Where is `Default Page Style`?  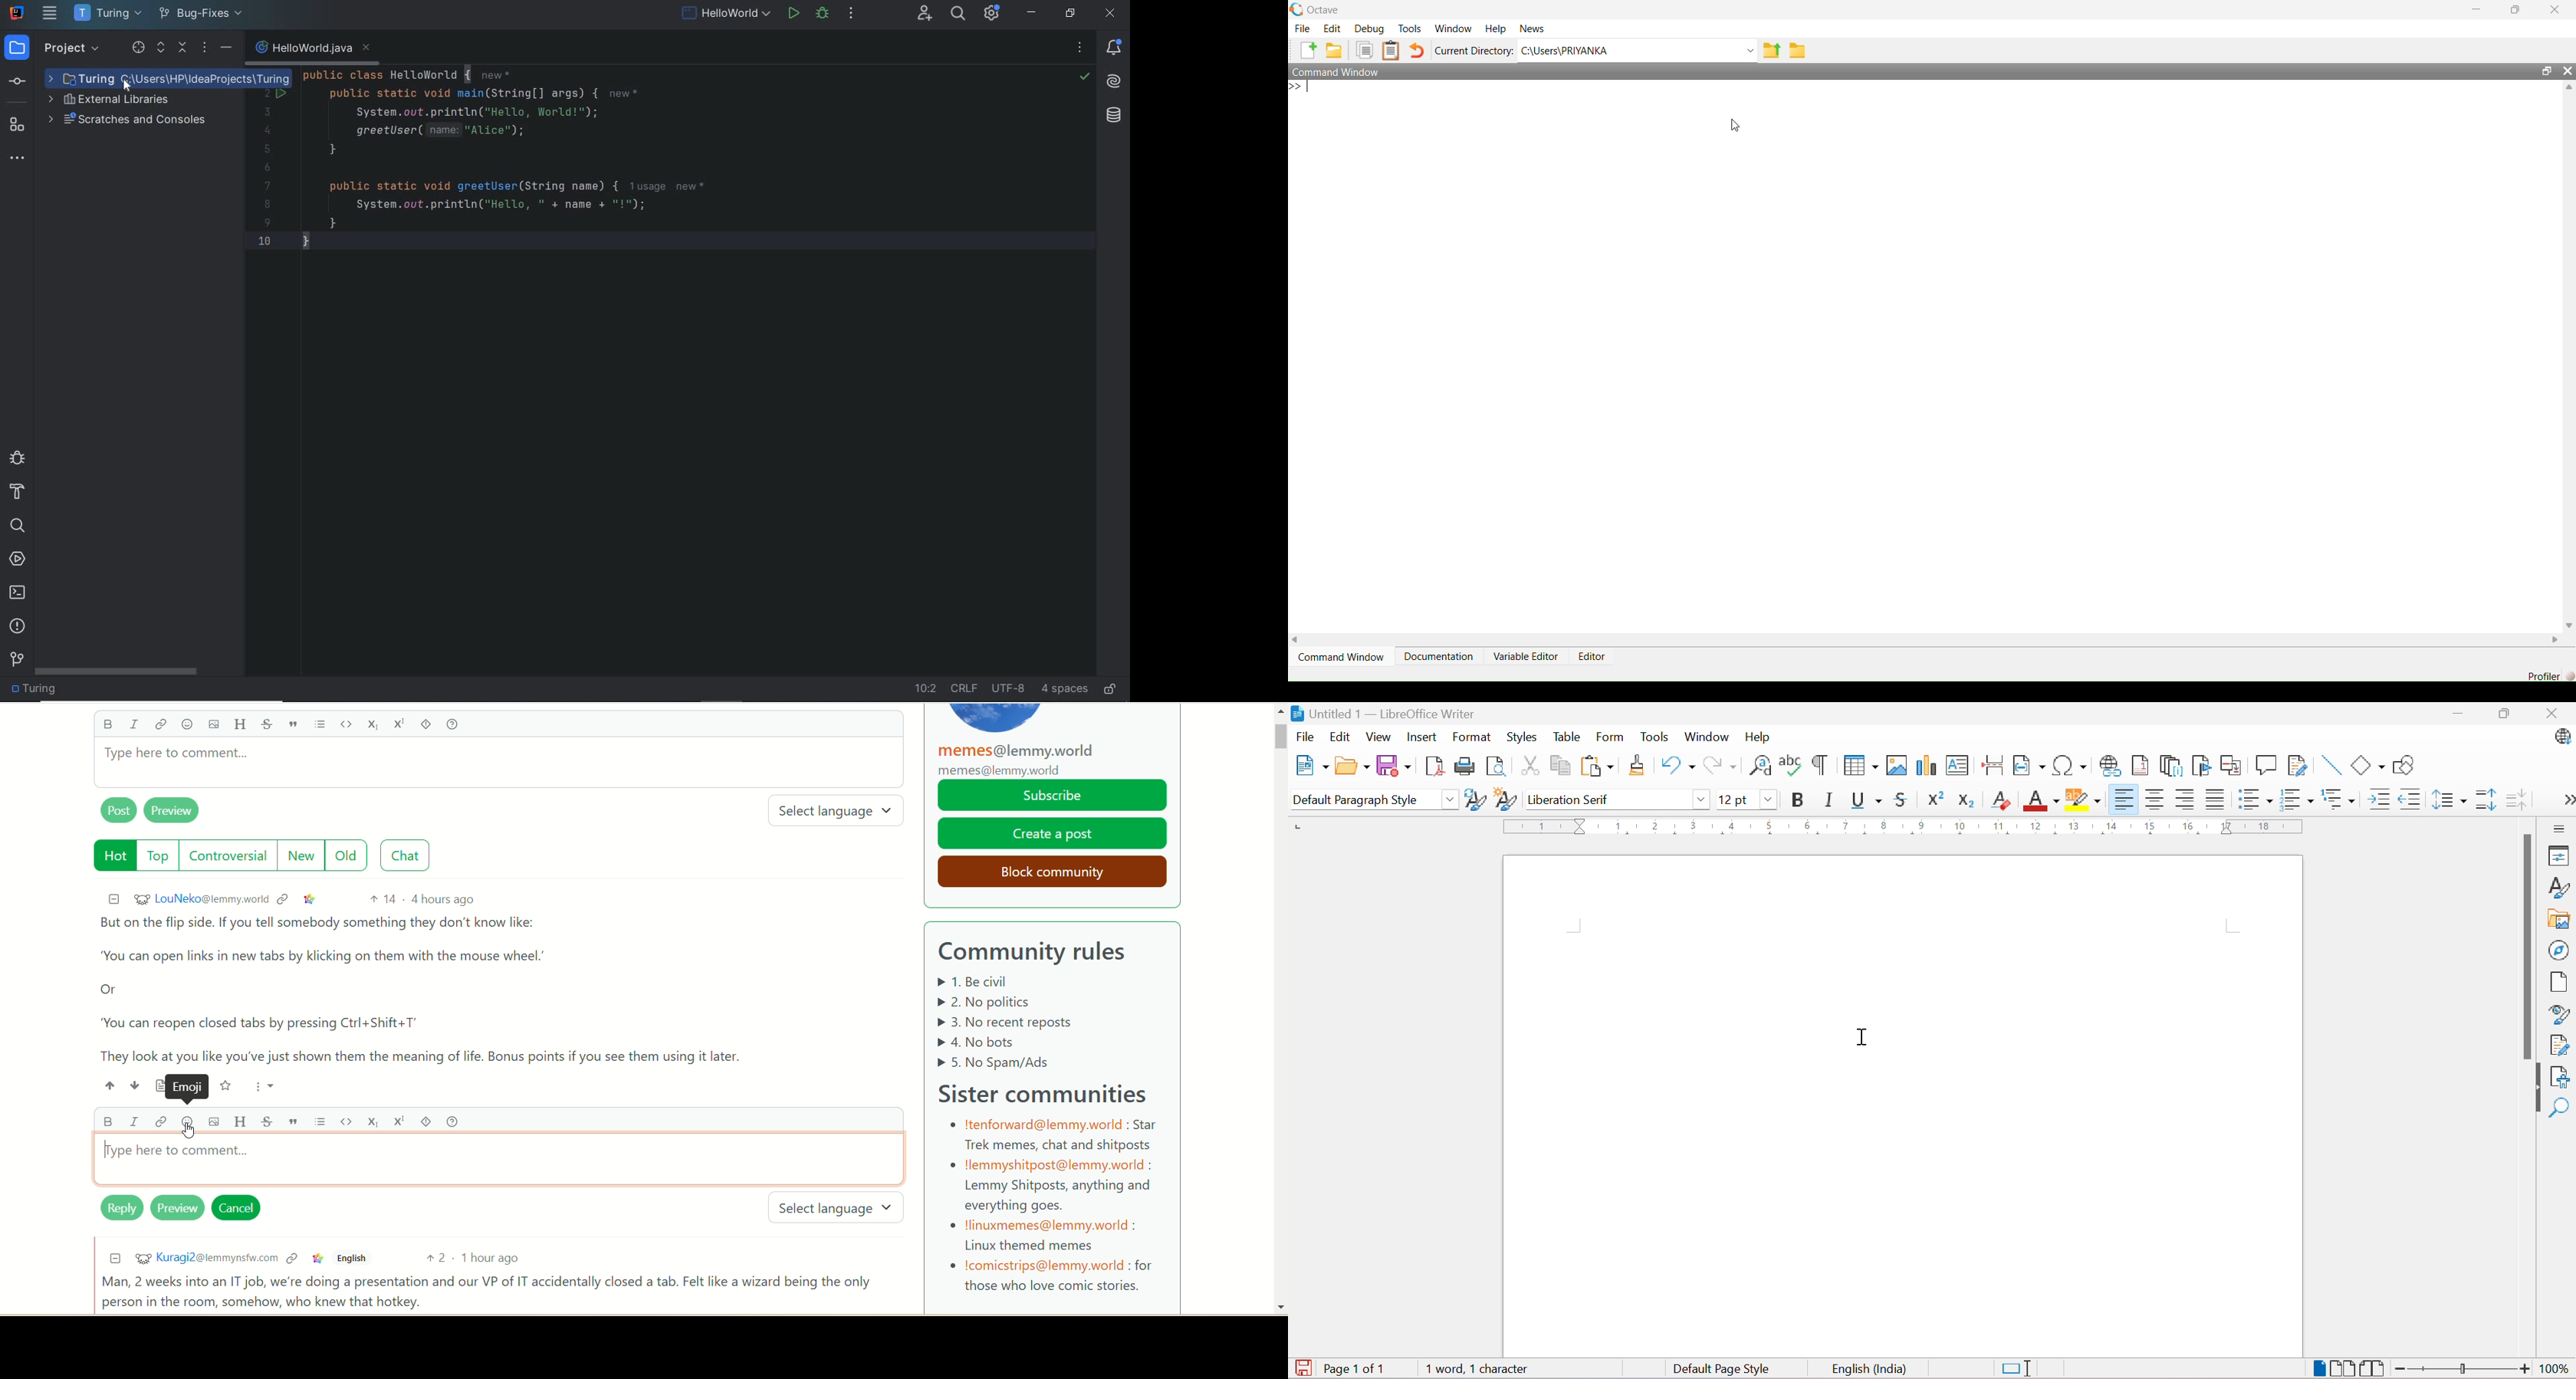
Default Page Style is located at coordinates (1722, 1370).